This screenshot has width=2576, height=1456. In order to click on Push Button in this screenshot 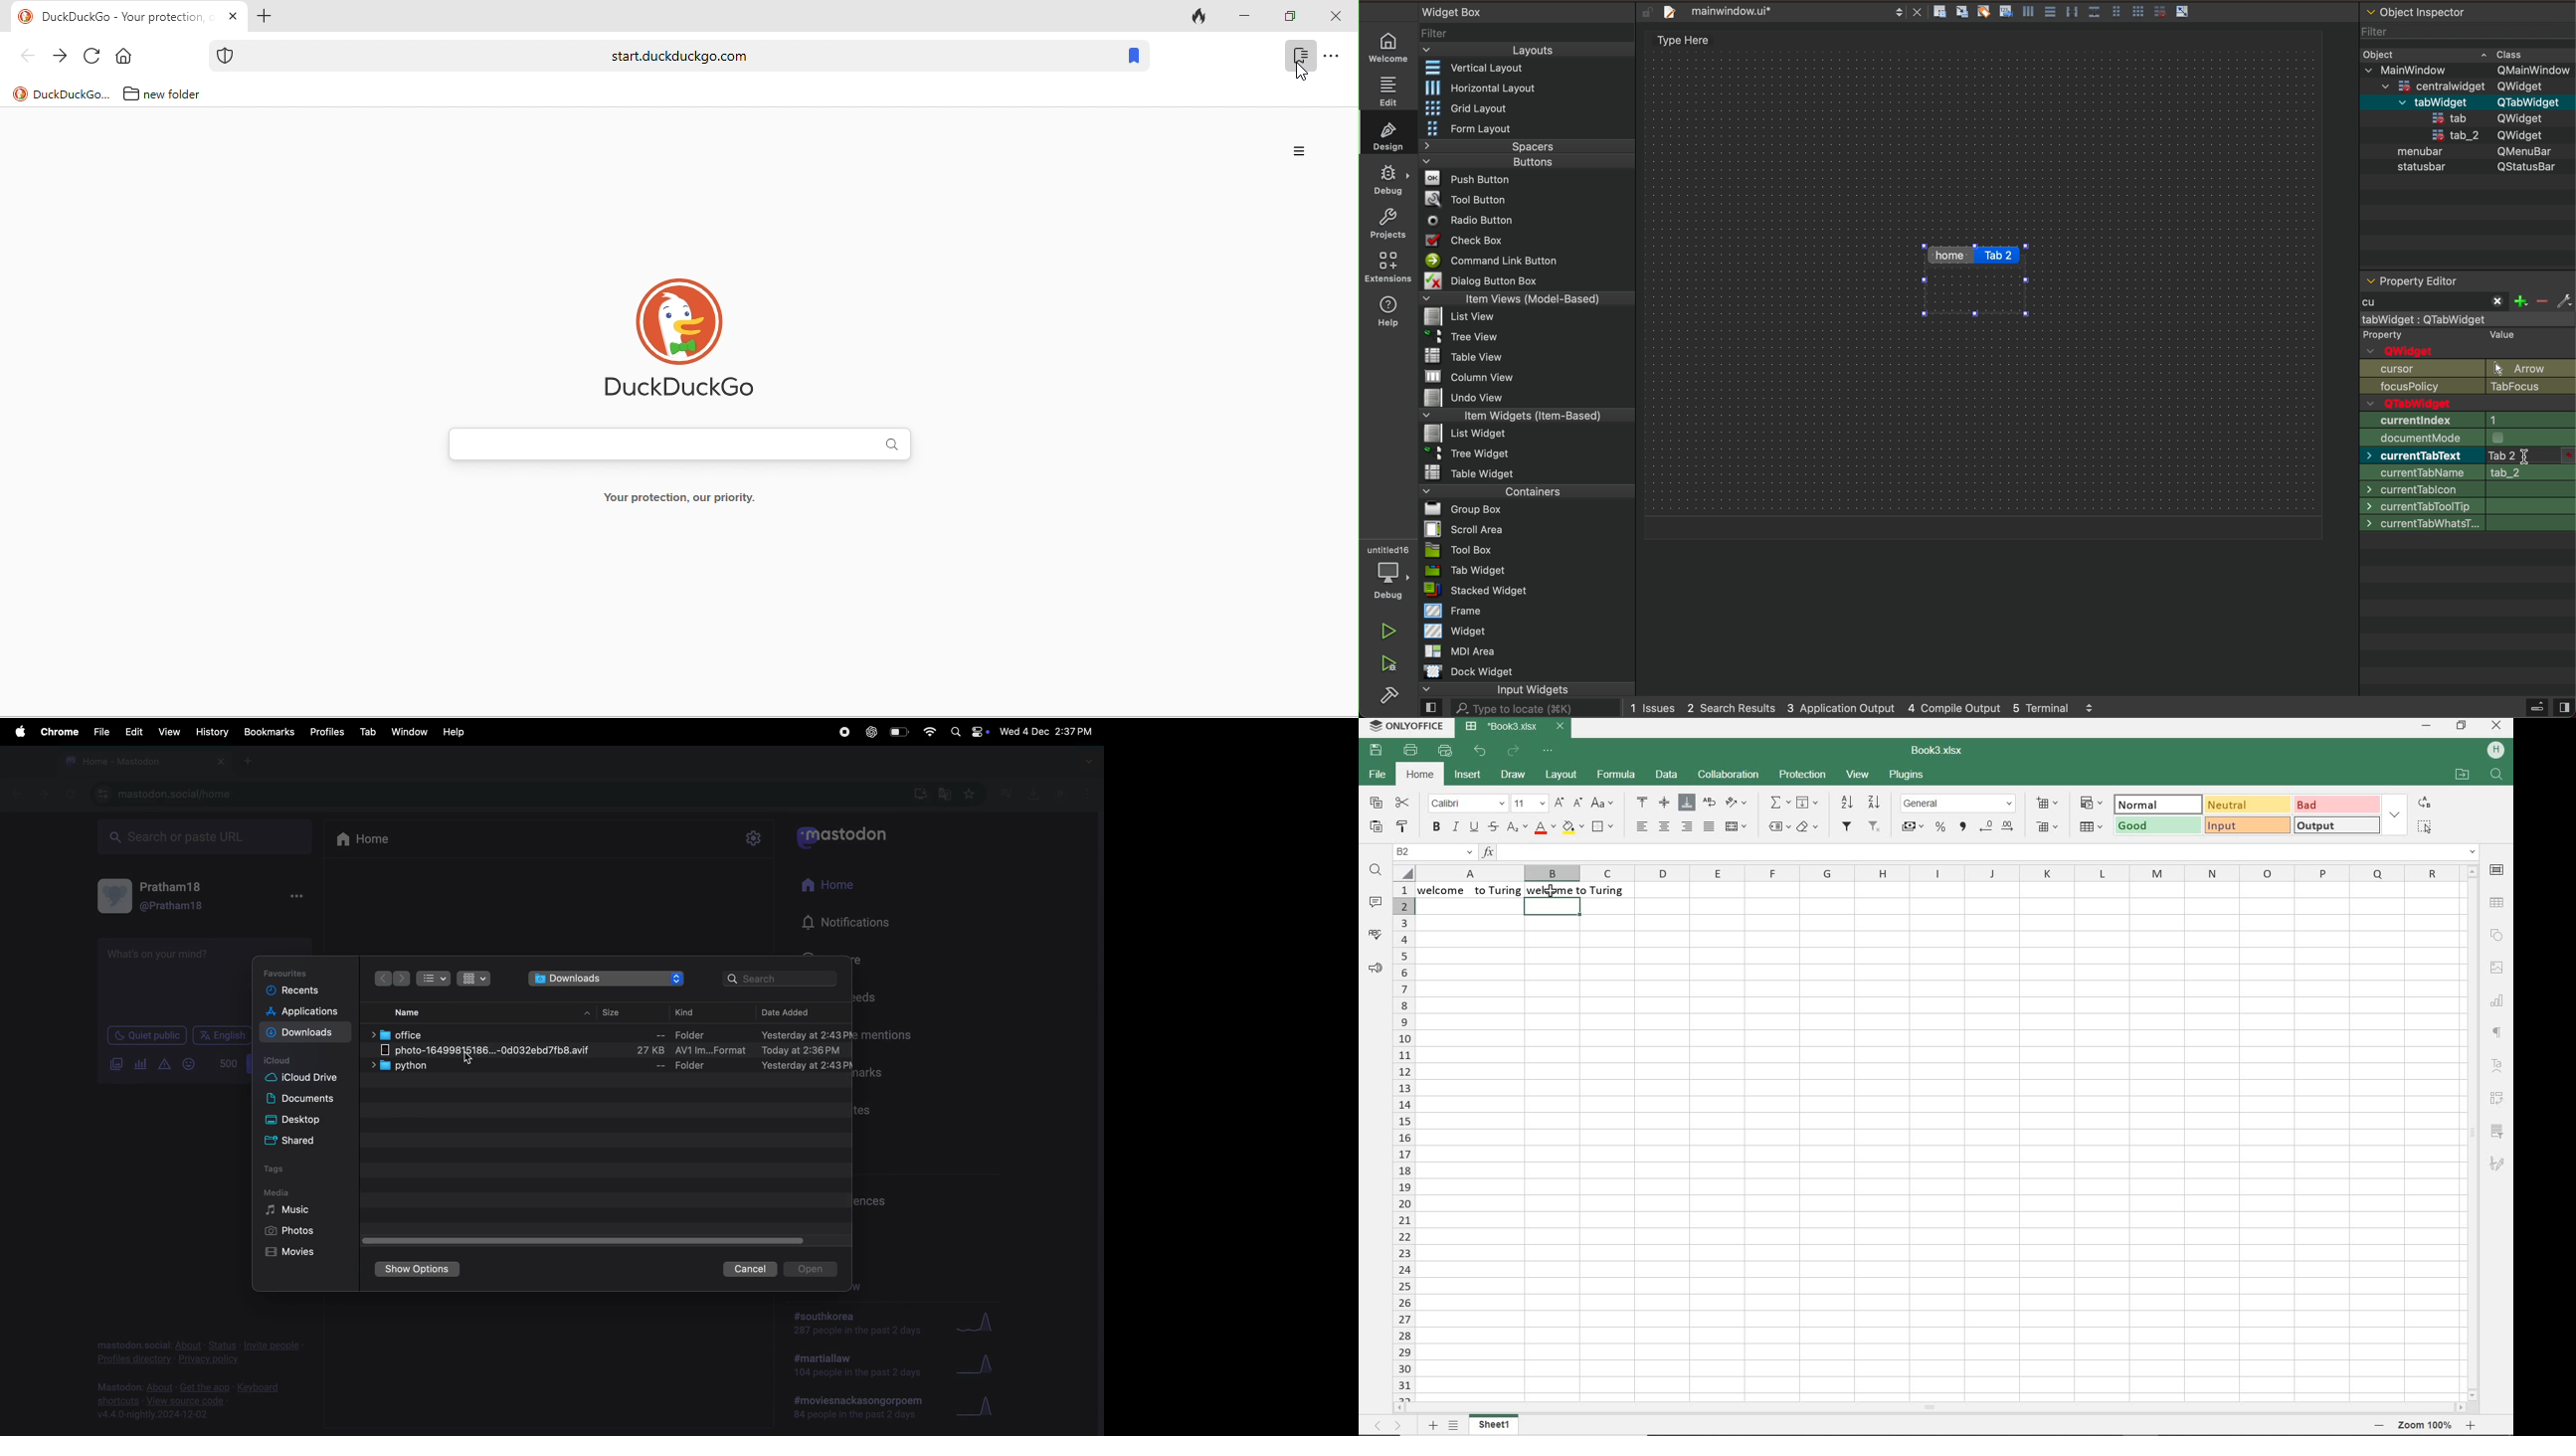, I will do `click(1460, 178)`.